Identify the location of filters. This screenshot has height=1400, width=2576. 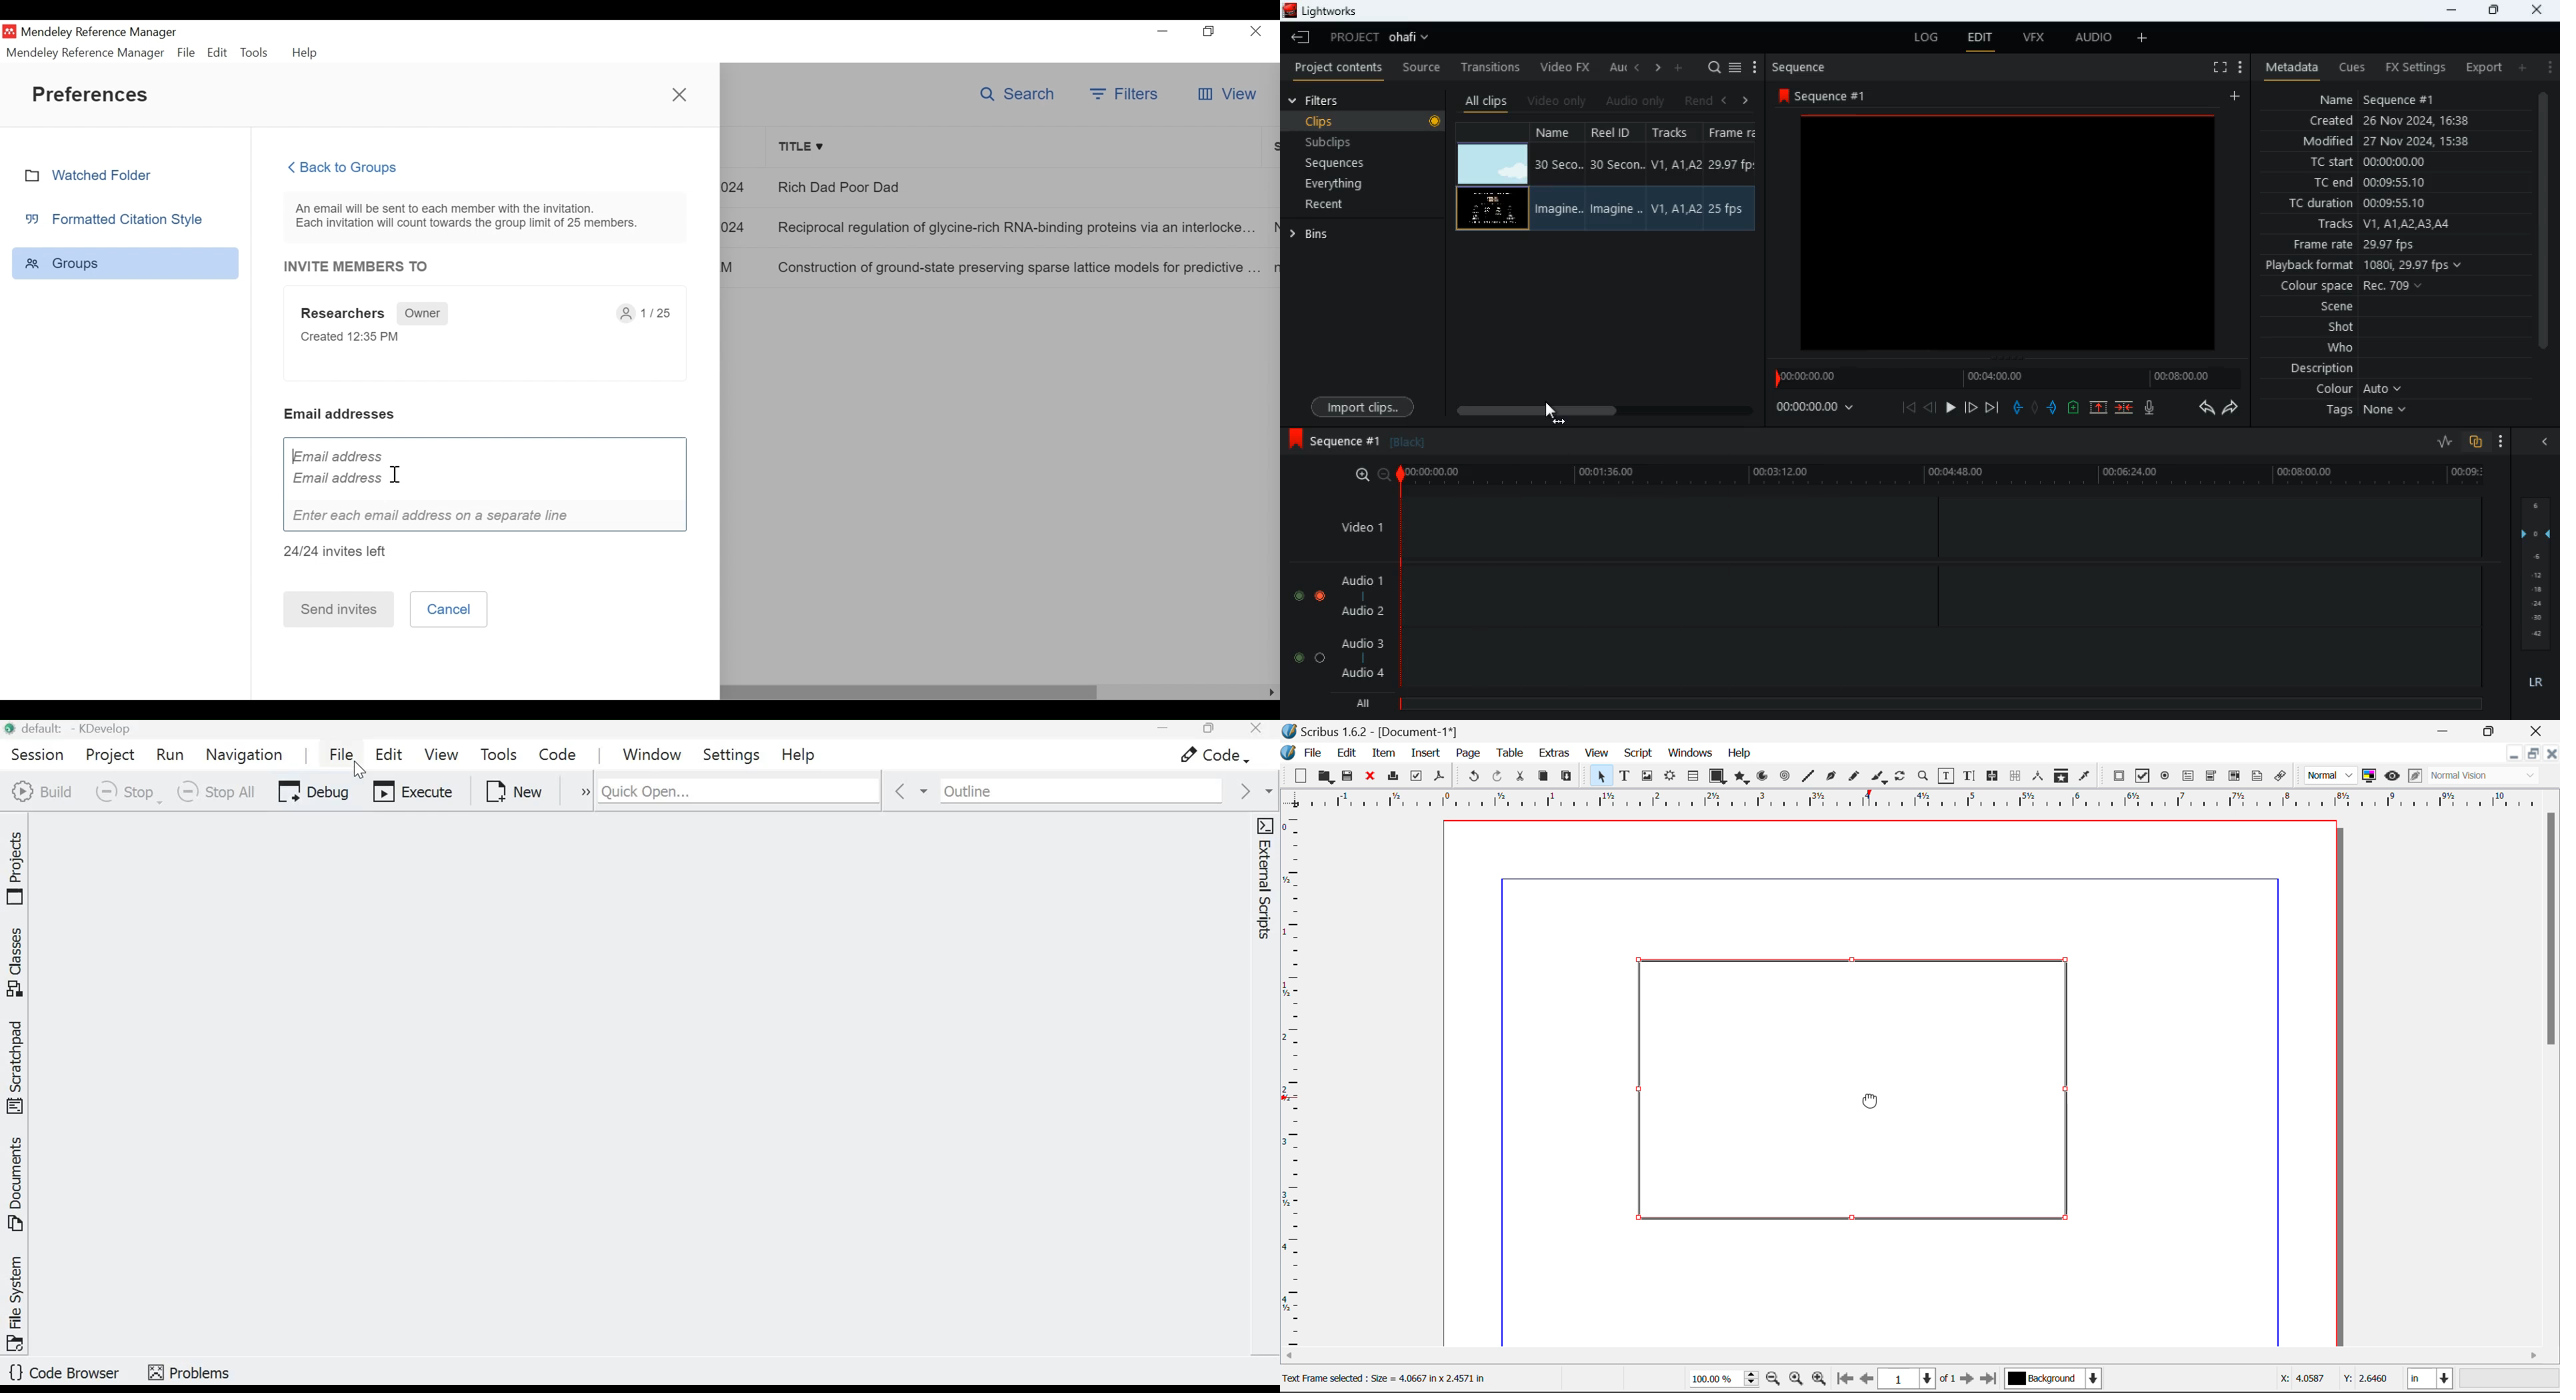
(1331, 99).